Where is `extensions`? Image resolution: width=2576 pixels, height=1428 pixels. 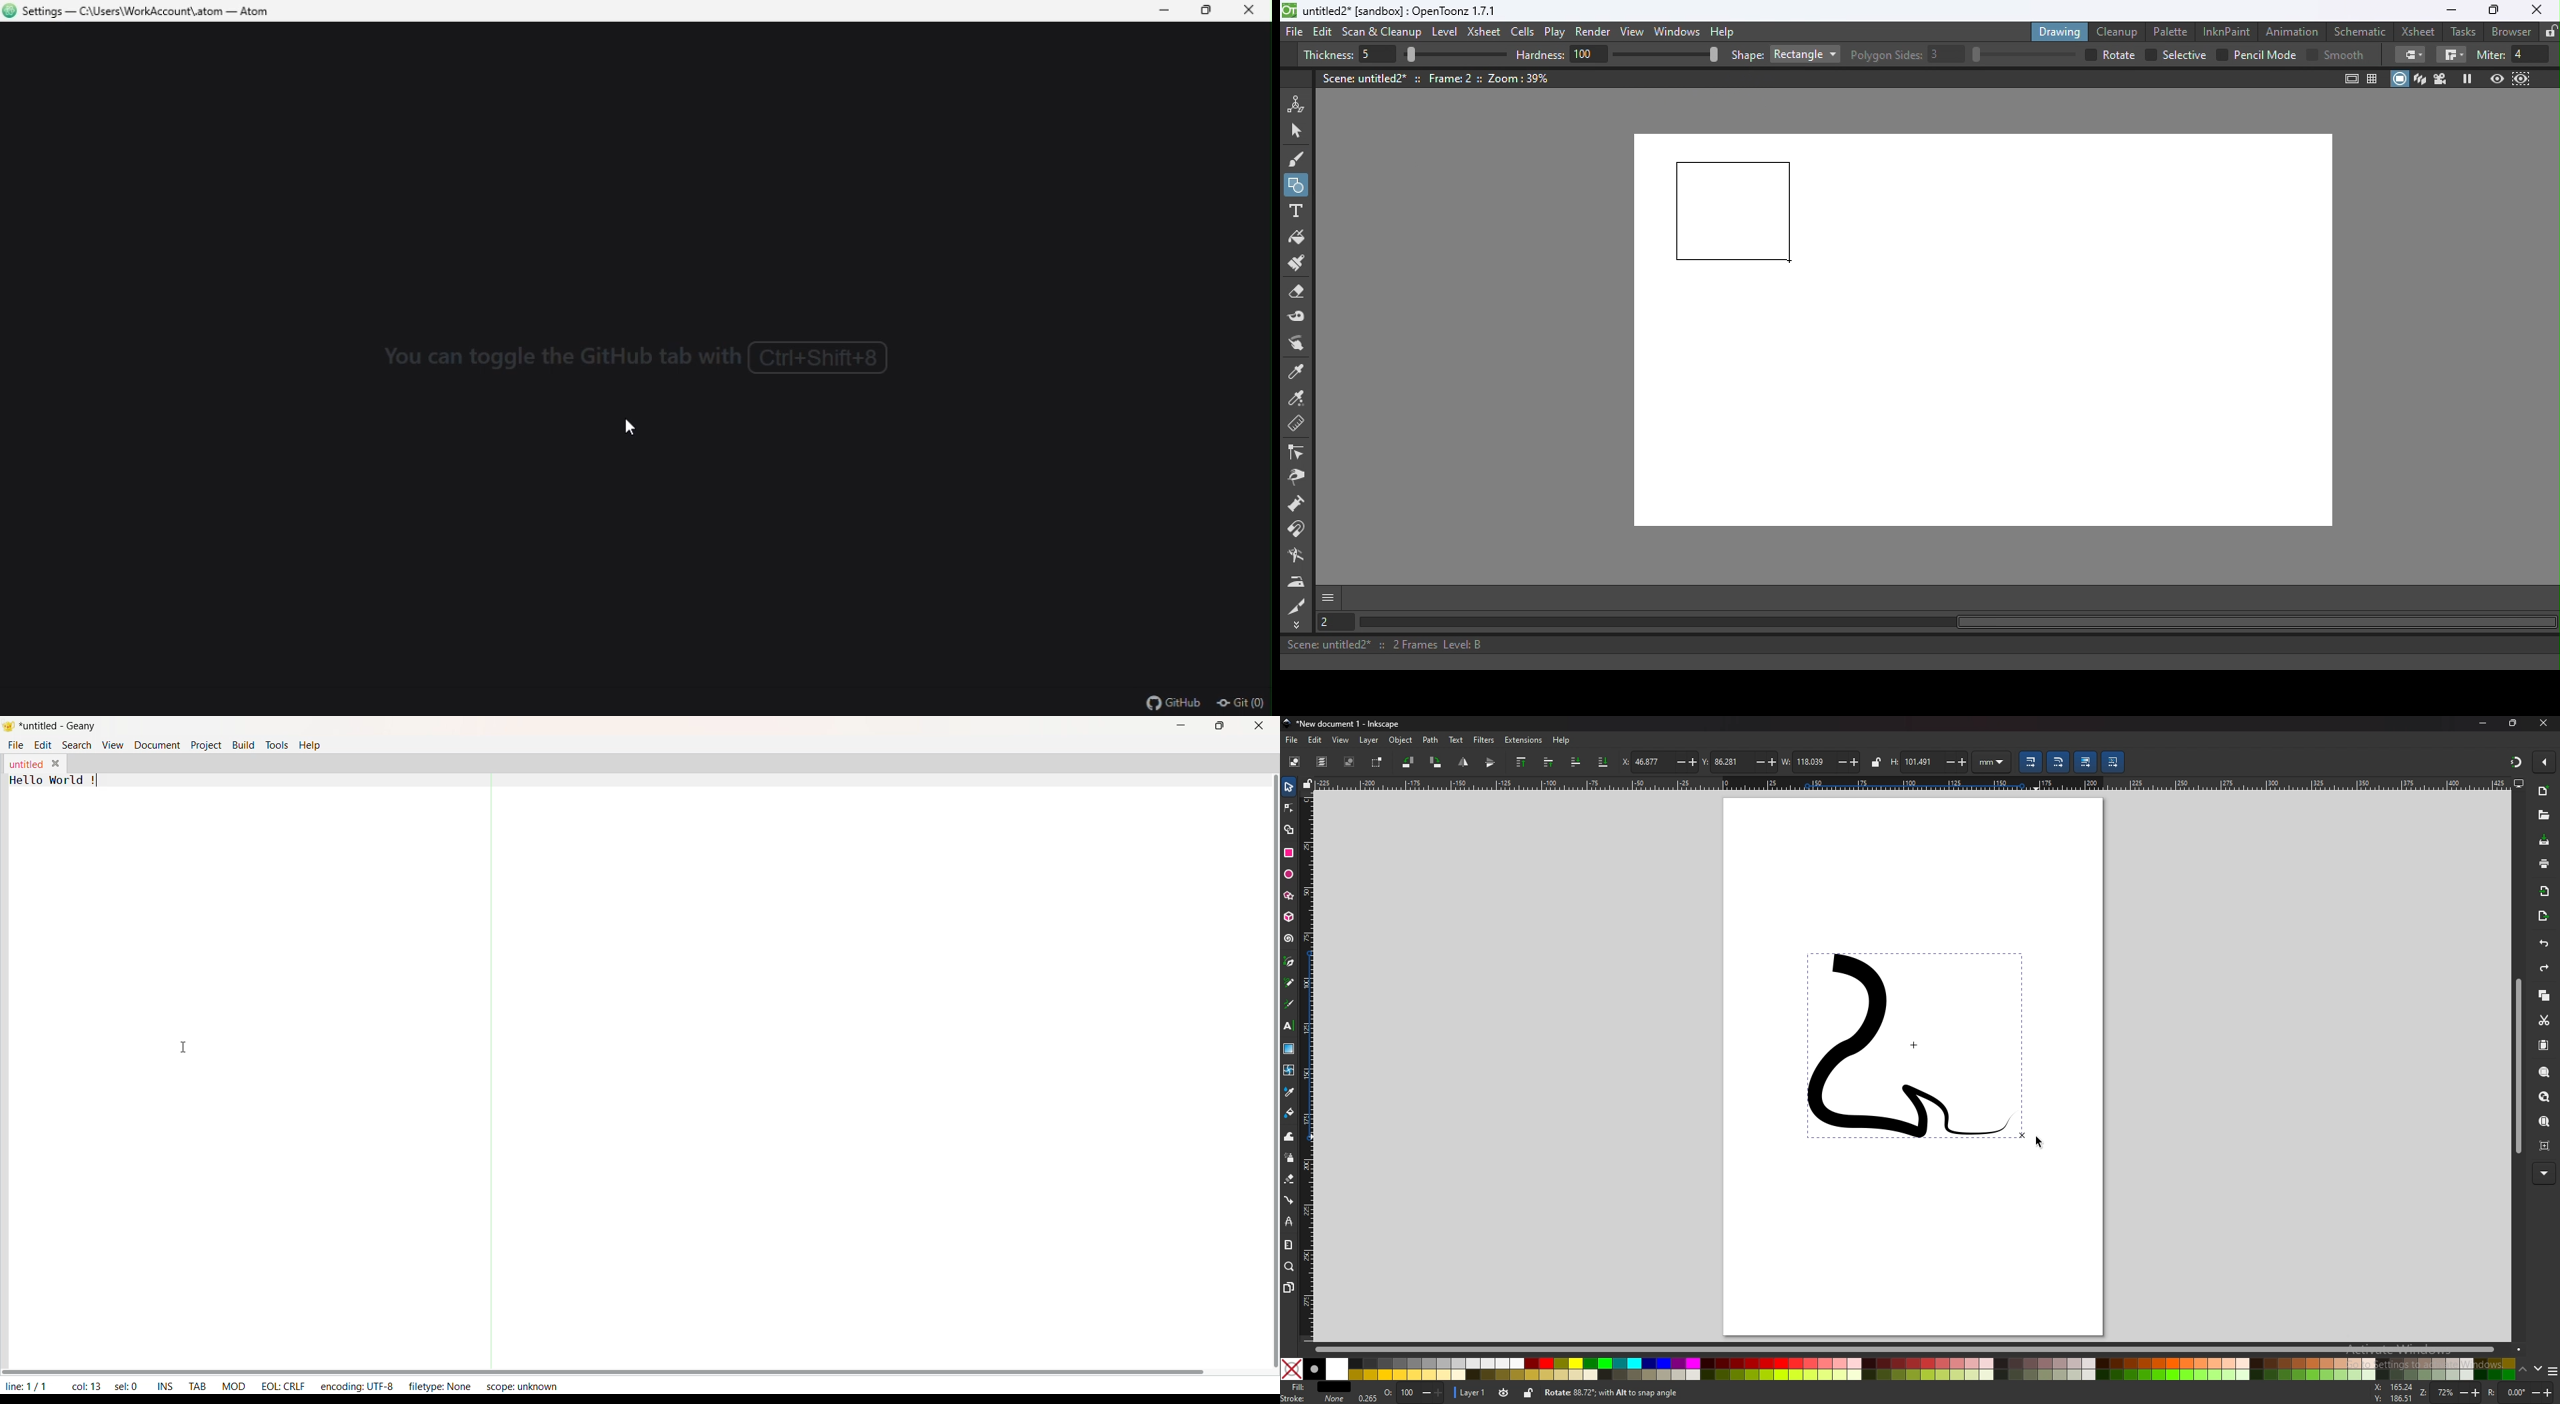
extensions is located at coordinates (1523, 740).